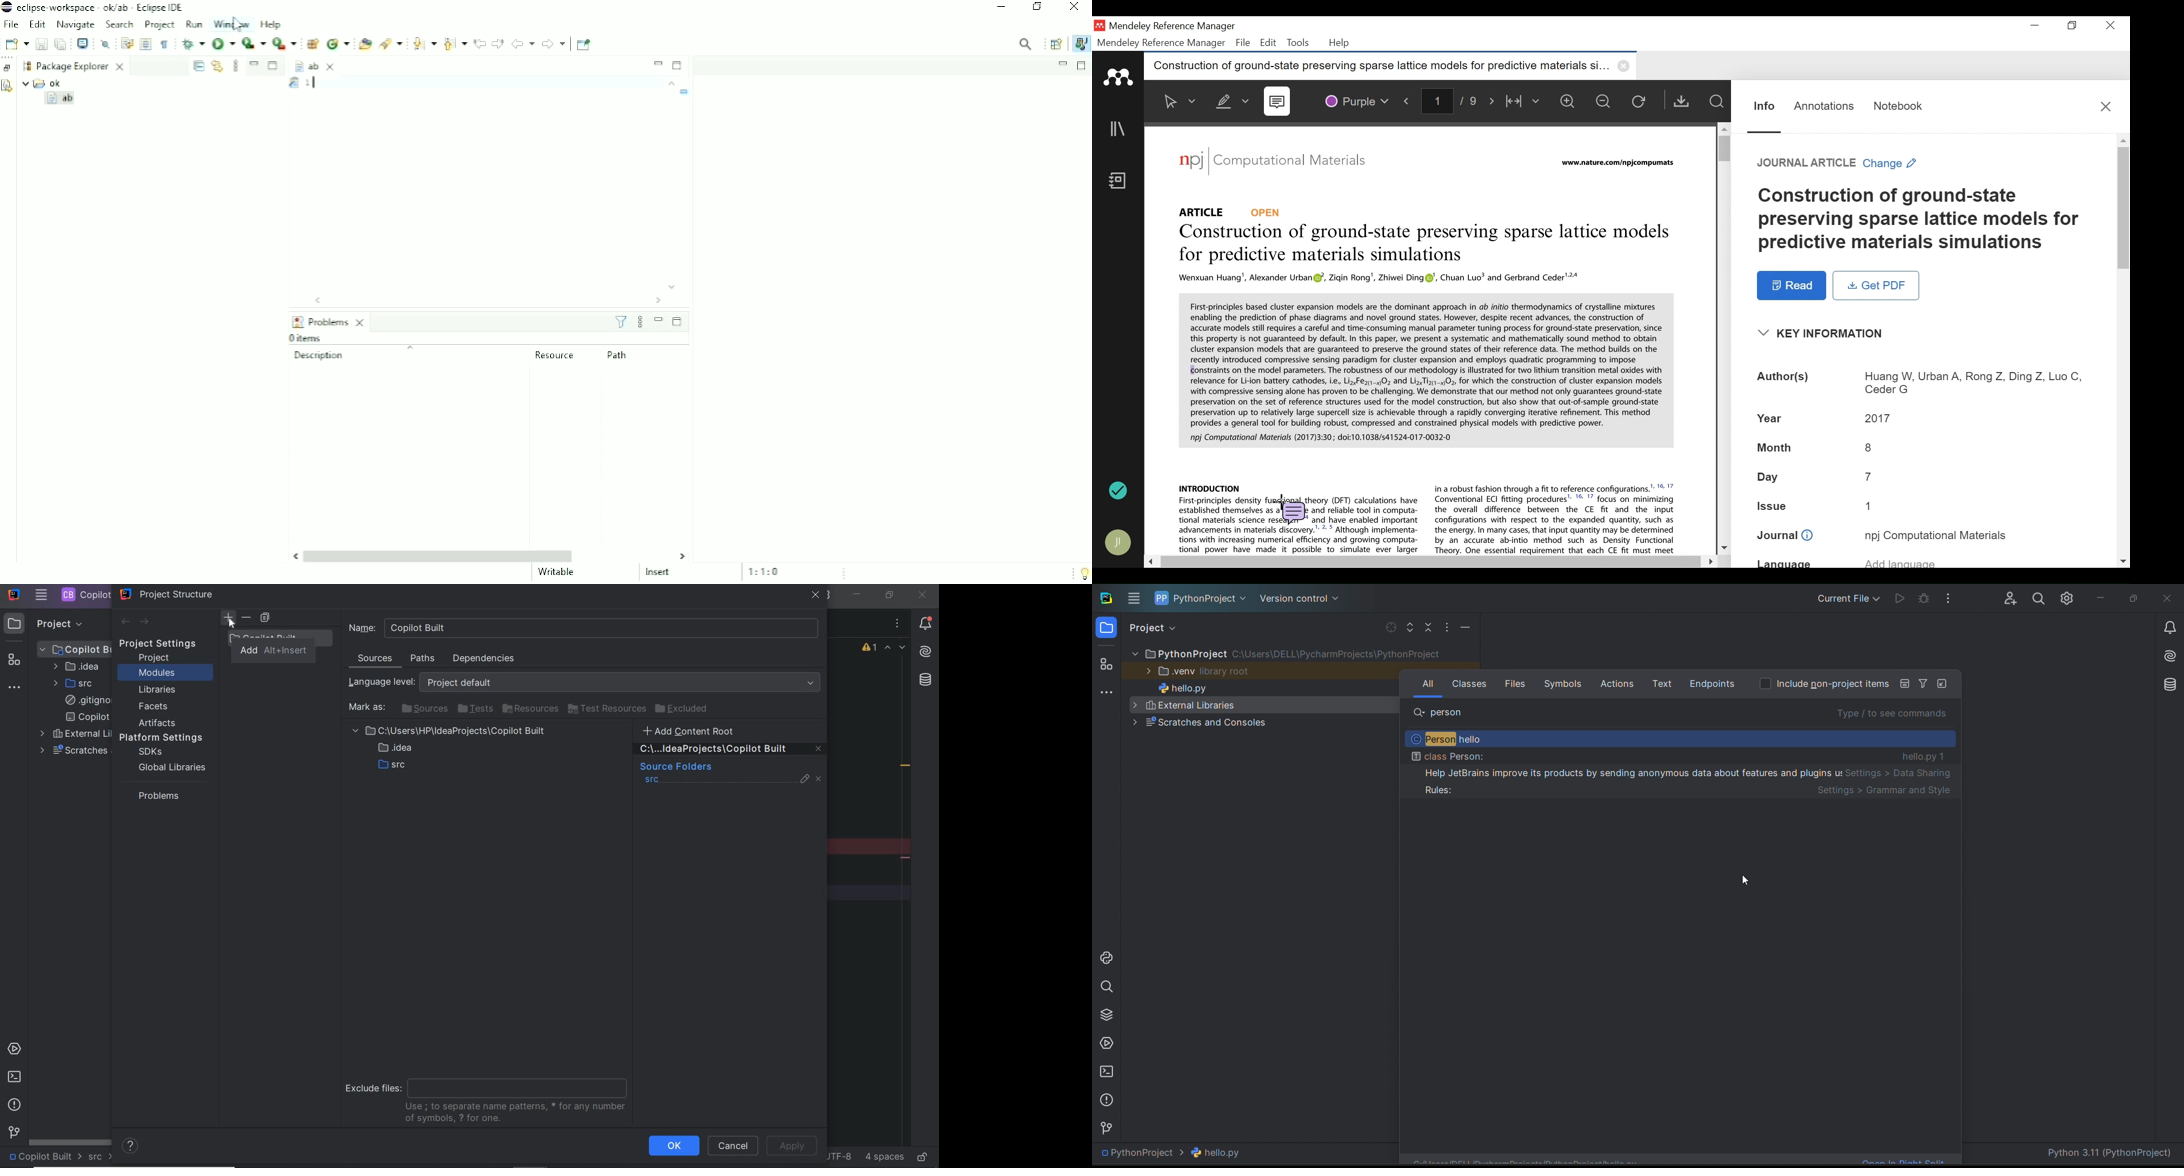 The image size is (2184, 1176). I want to click on Show/Hide Key Information, so click(1825, 334).